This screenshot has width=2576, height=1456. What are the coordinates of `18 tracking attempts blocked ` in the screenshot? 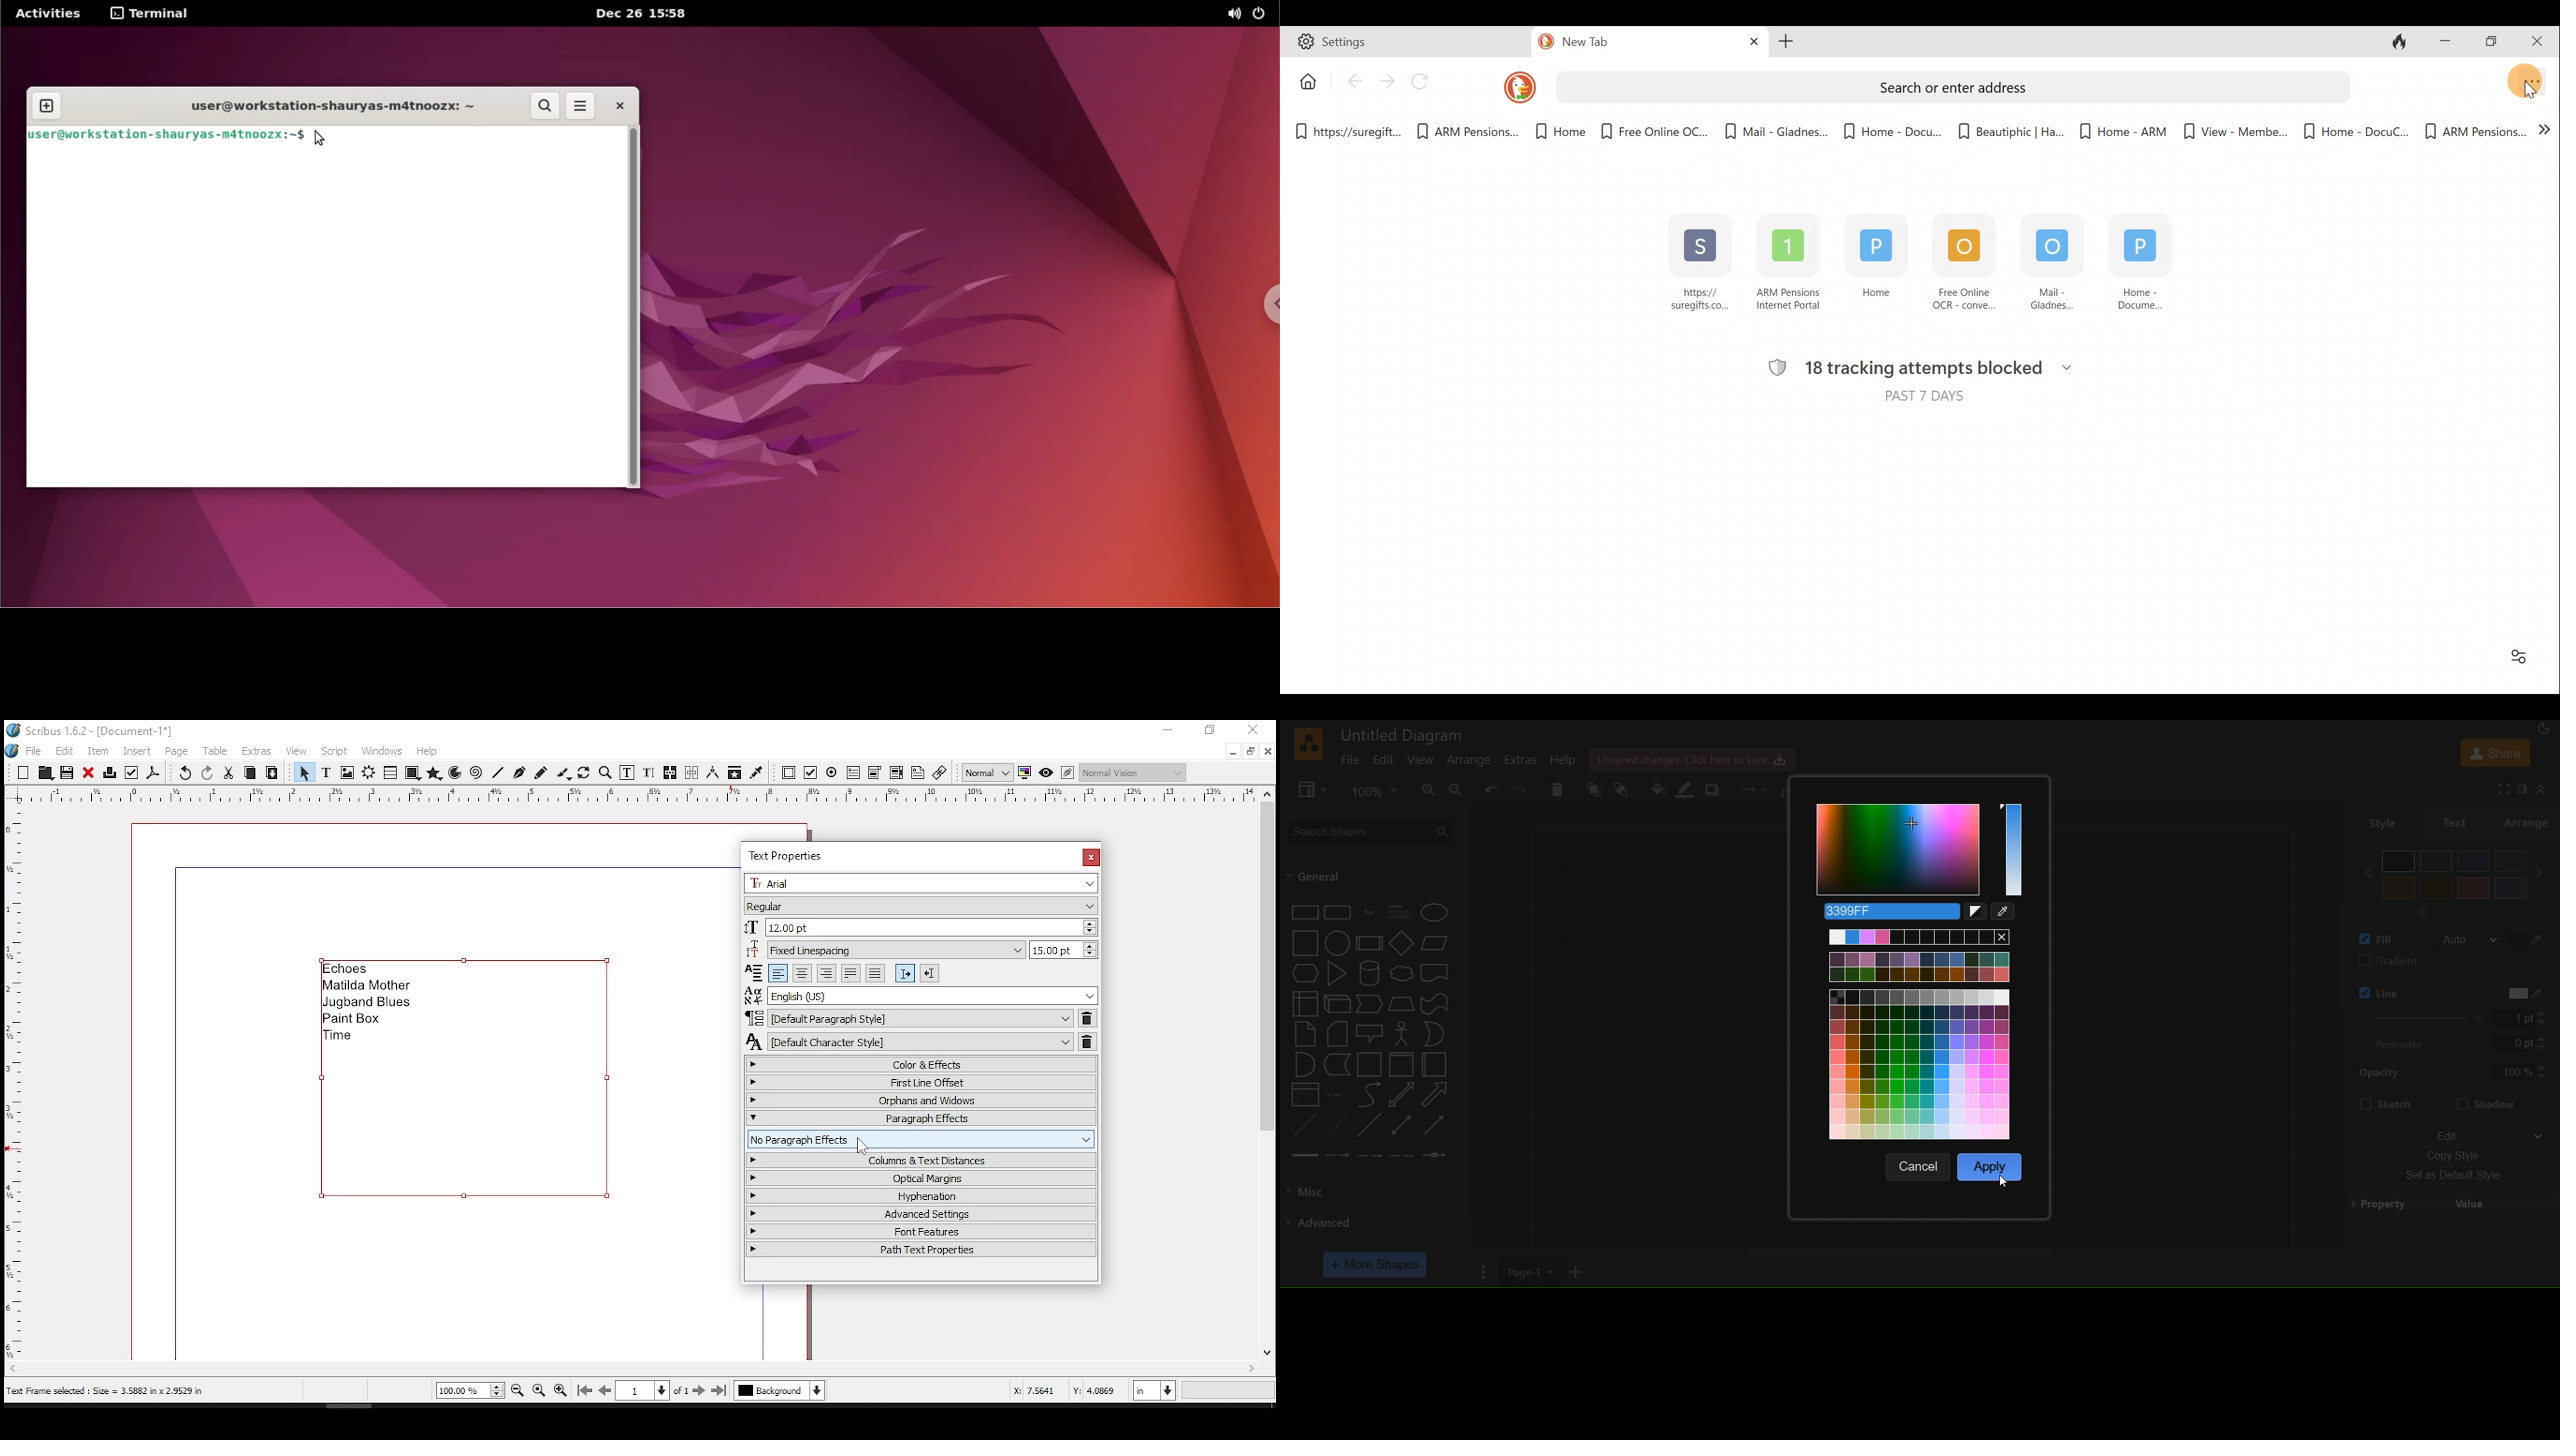 It's located at (1945, 370).